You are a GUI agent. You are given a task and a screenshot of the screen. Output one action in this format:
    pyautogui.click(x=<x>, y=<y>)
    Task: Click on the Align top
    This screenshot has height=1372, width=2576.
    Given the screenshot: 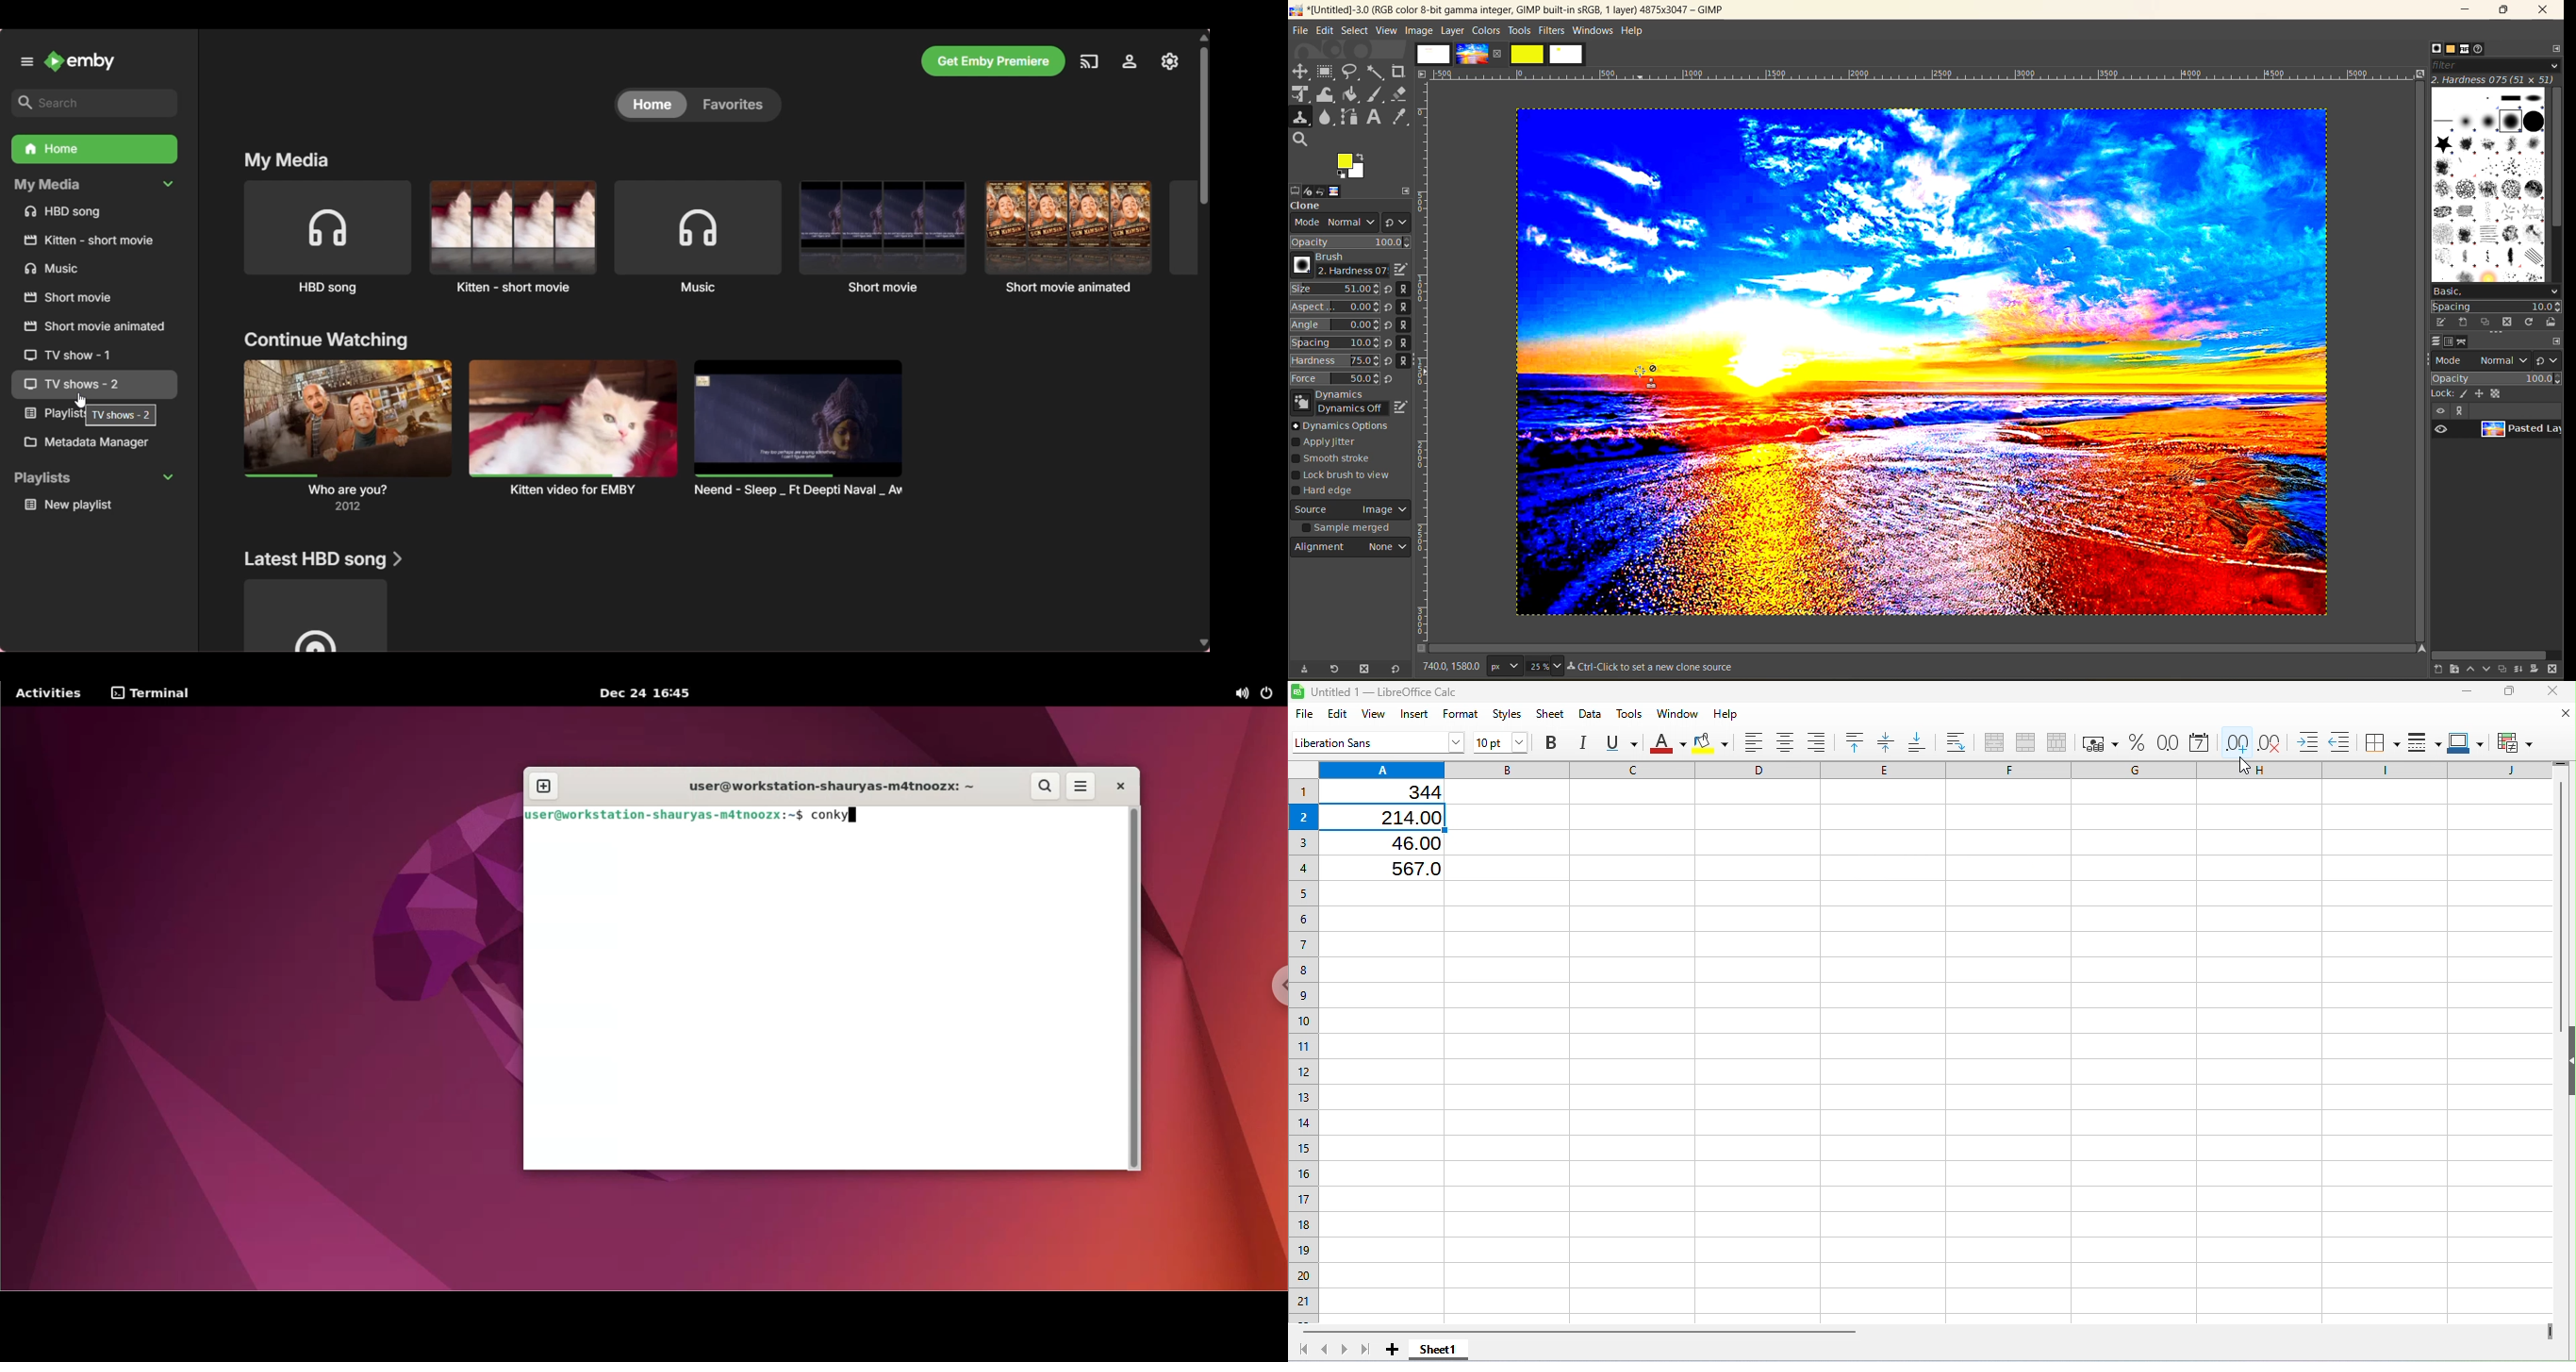 What is the action you would take?
    pyautogui.click(x=1858, y=741)
    